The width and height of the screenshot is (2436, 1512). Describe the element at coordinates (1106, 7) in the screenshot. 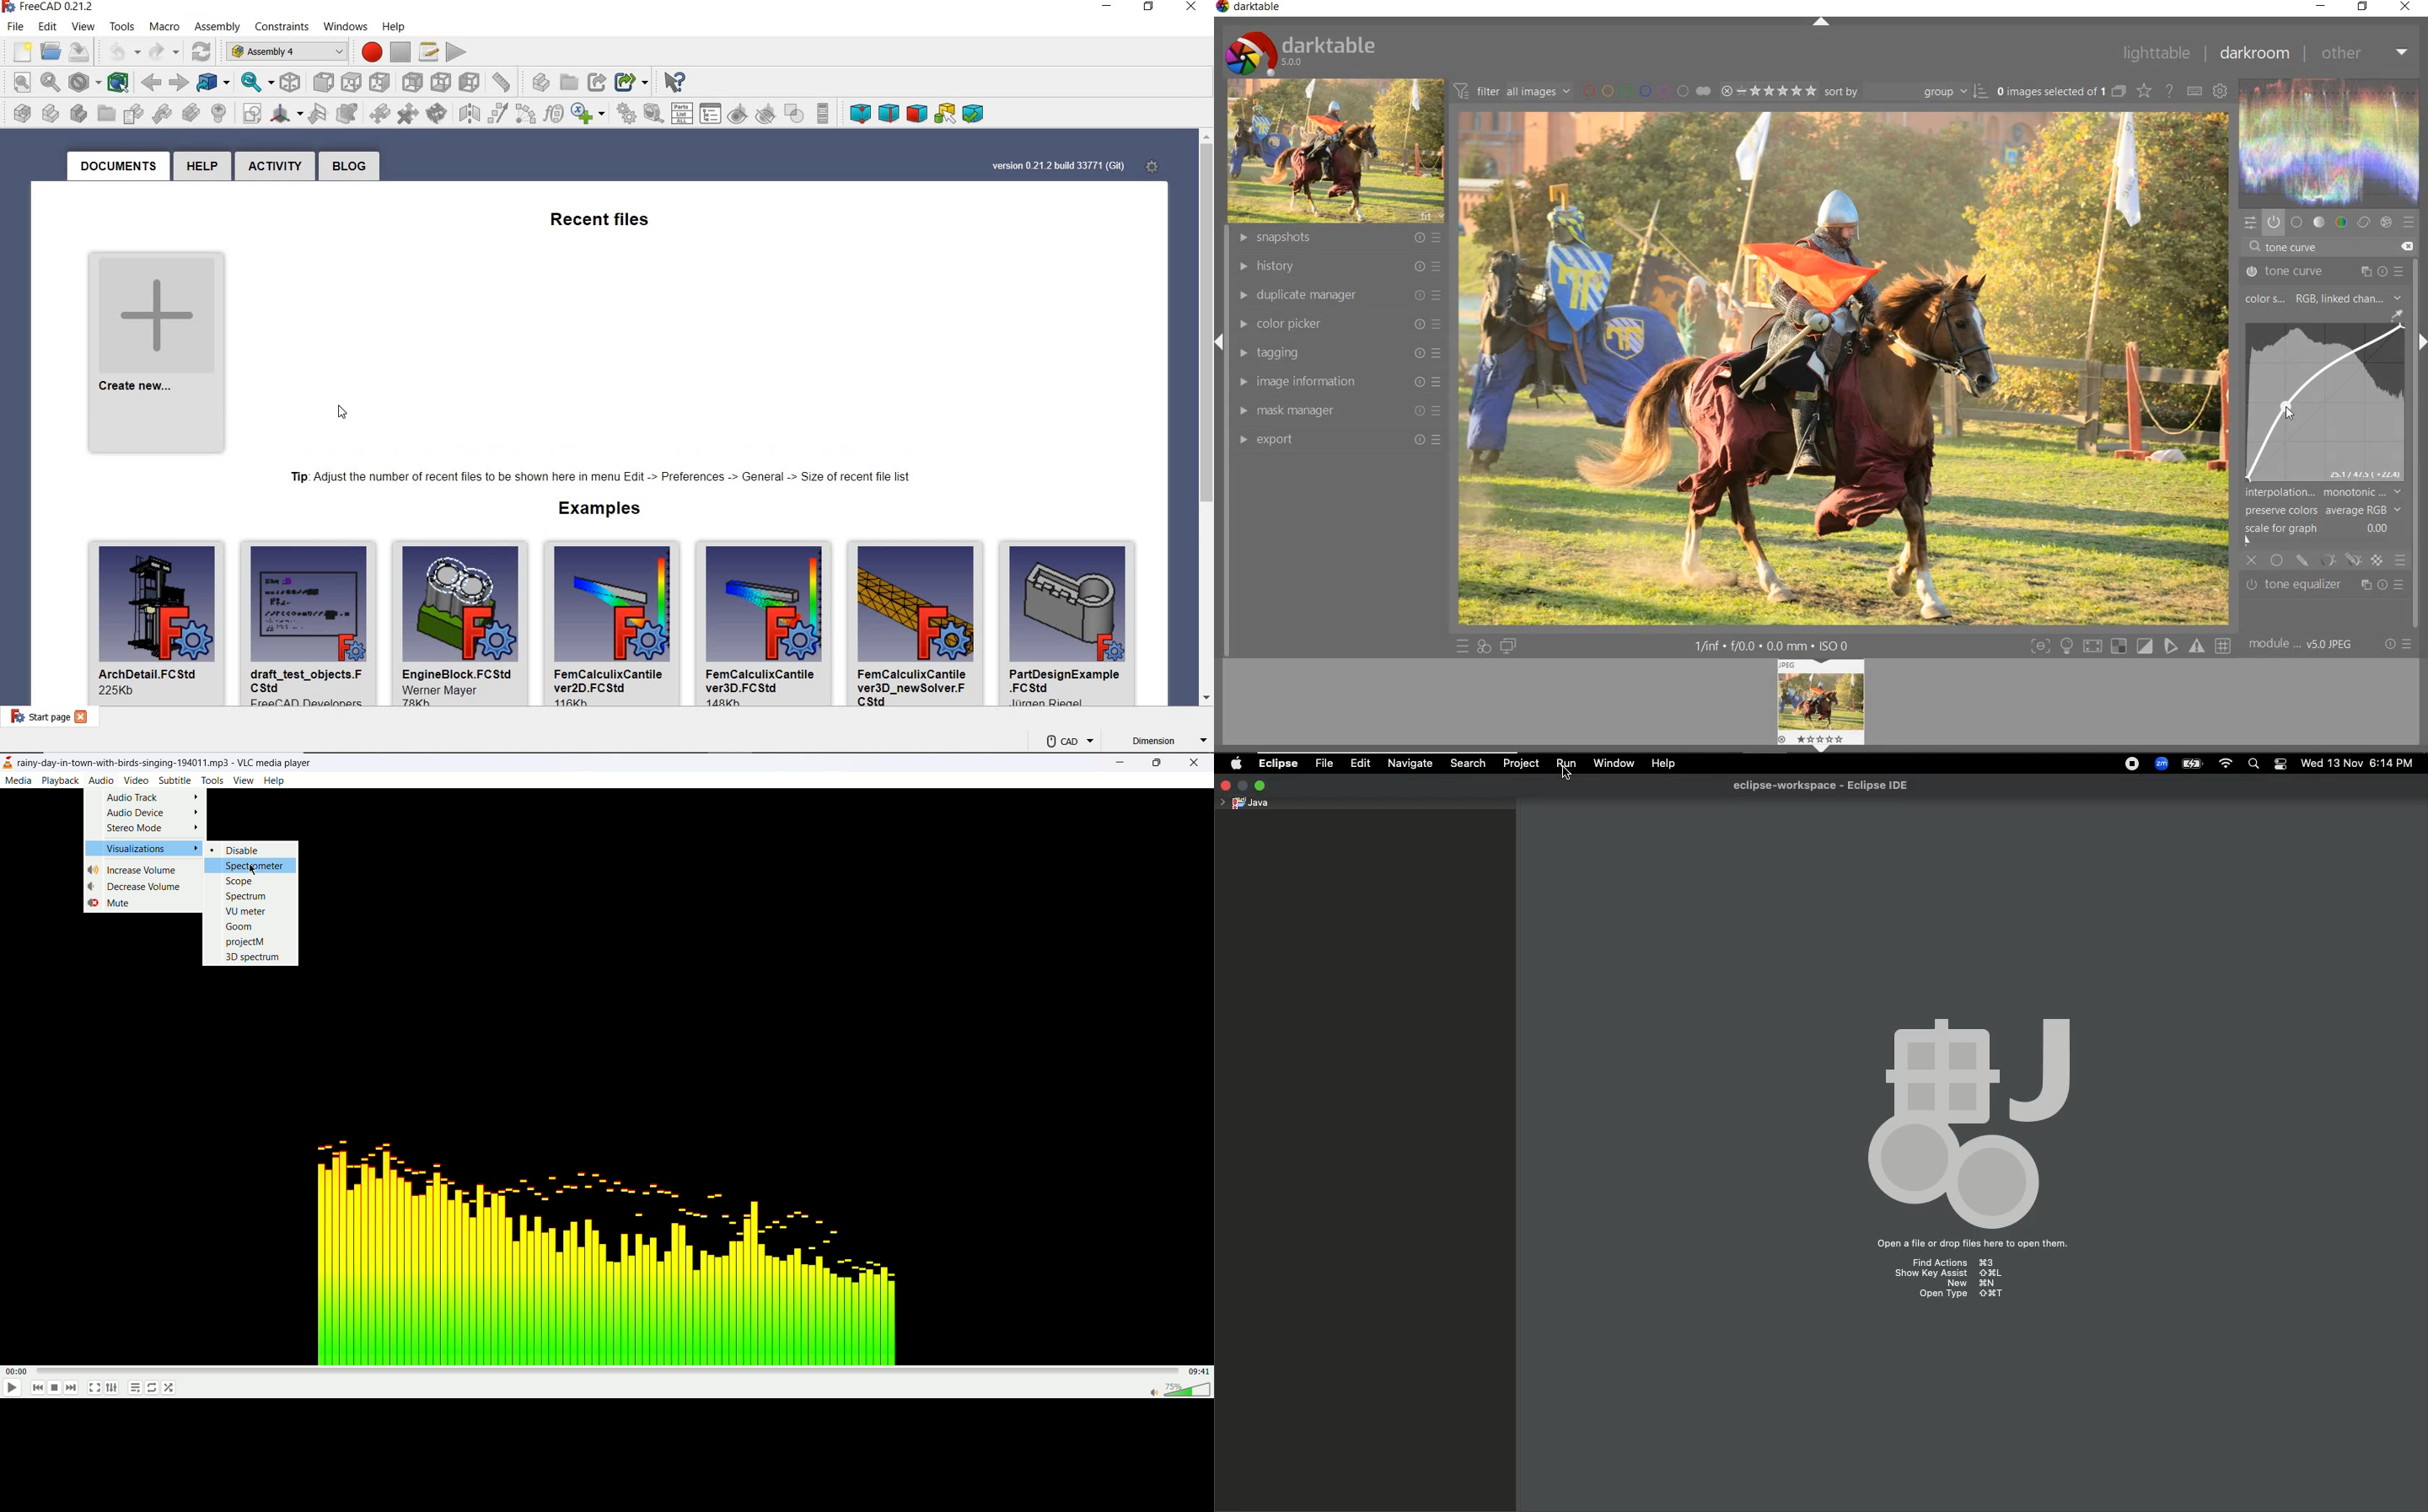

I see `minimize` at that location.